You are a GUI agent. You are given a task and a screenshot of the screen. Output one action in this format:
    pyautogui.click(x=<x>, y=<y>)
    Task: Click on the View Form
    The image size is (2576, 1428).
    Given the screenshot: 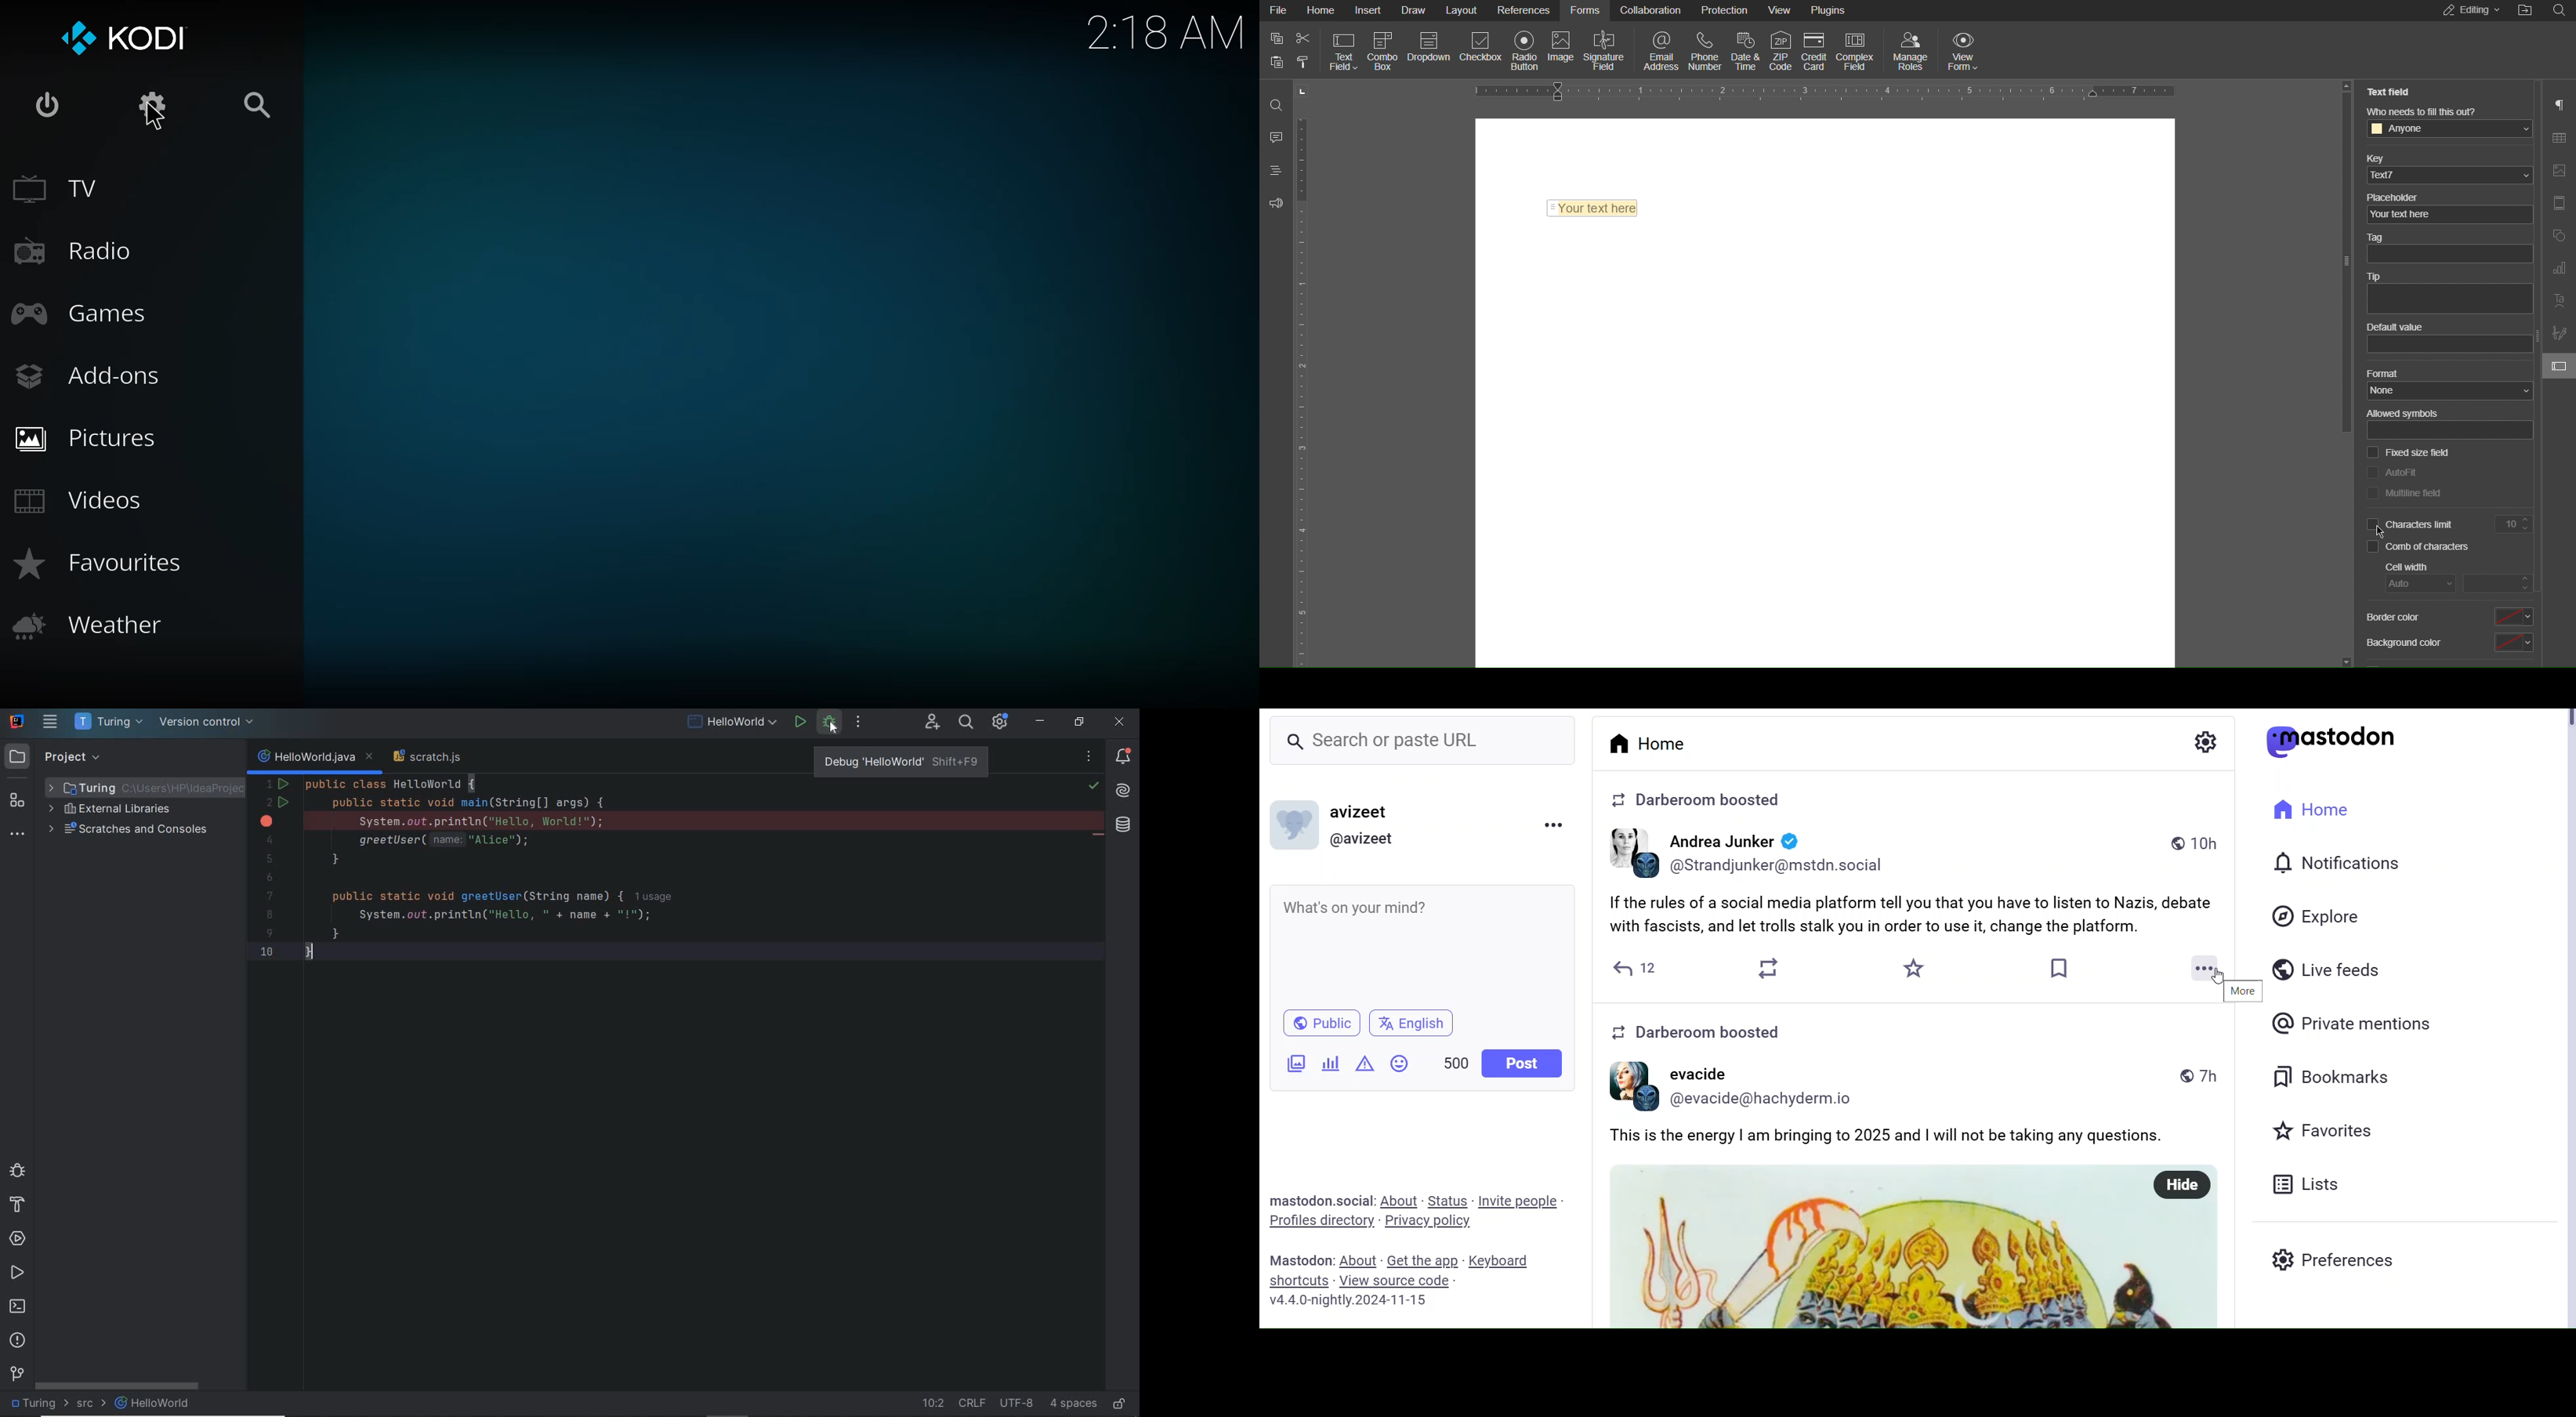 What is the action you would take?
    pyautogui.click(x=1966, y=49)
    